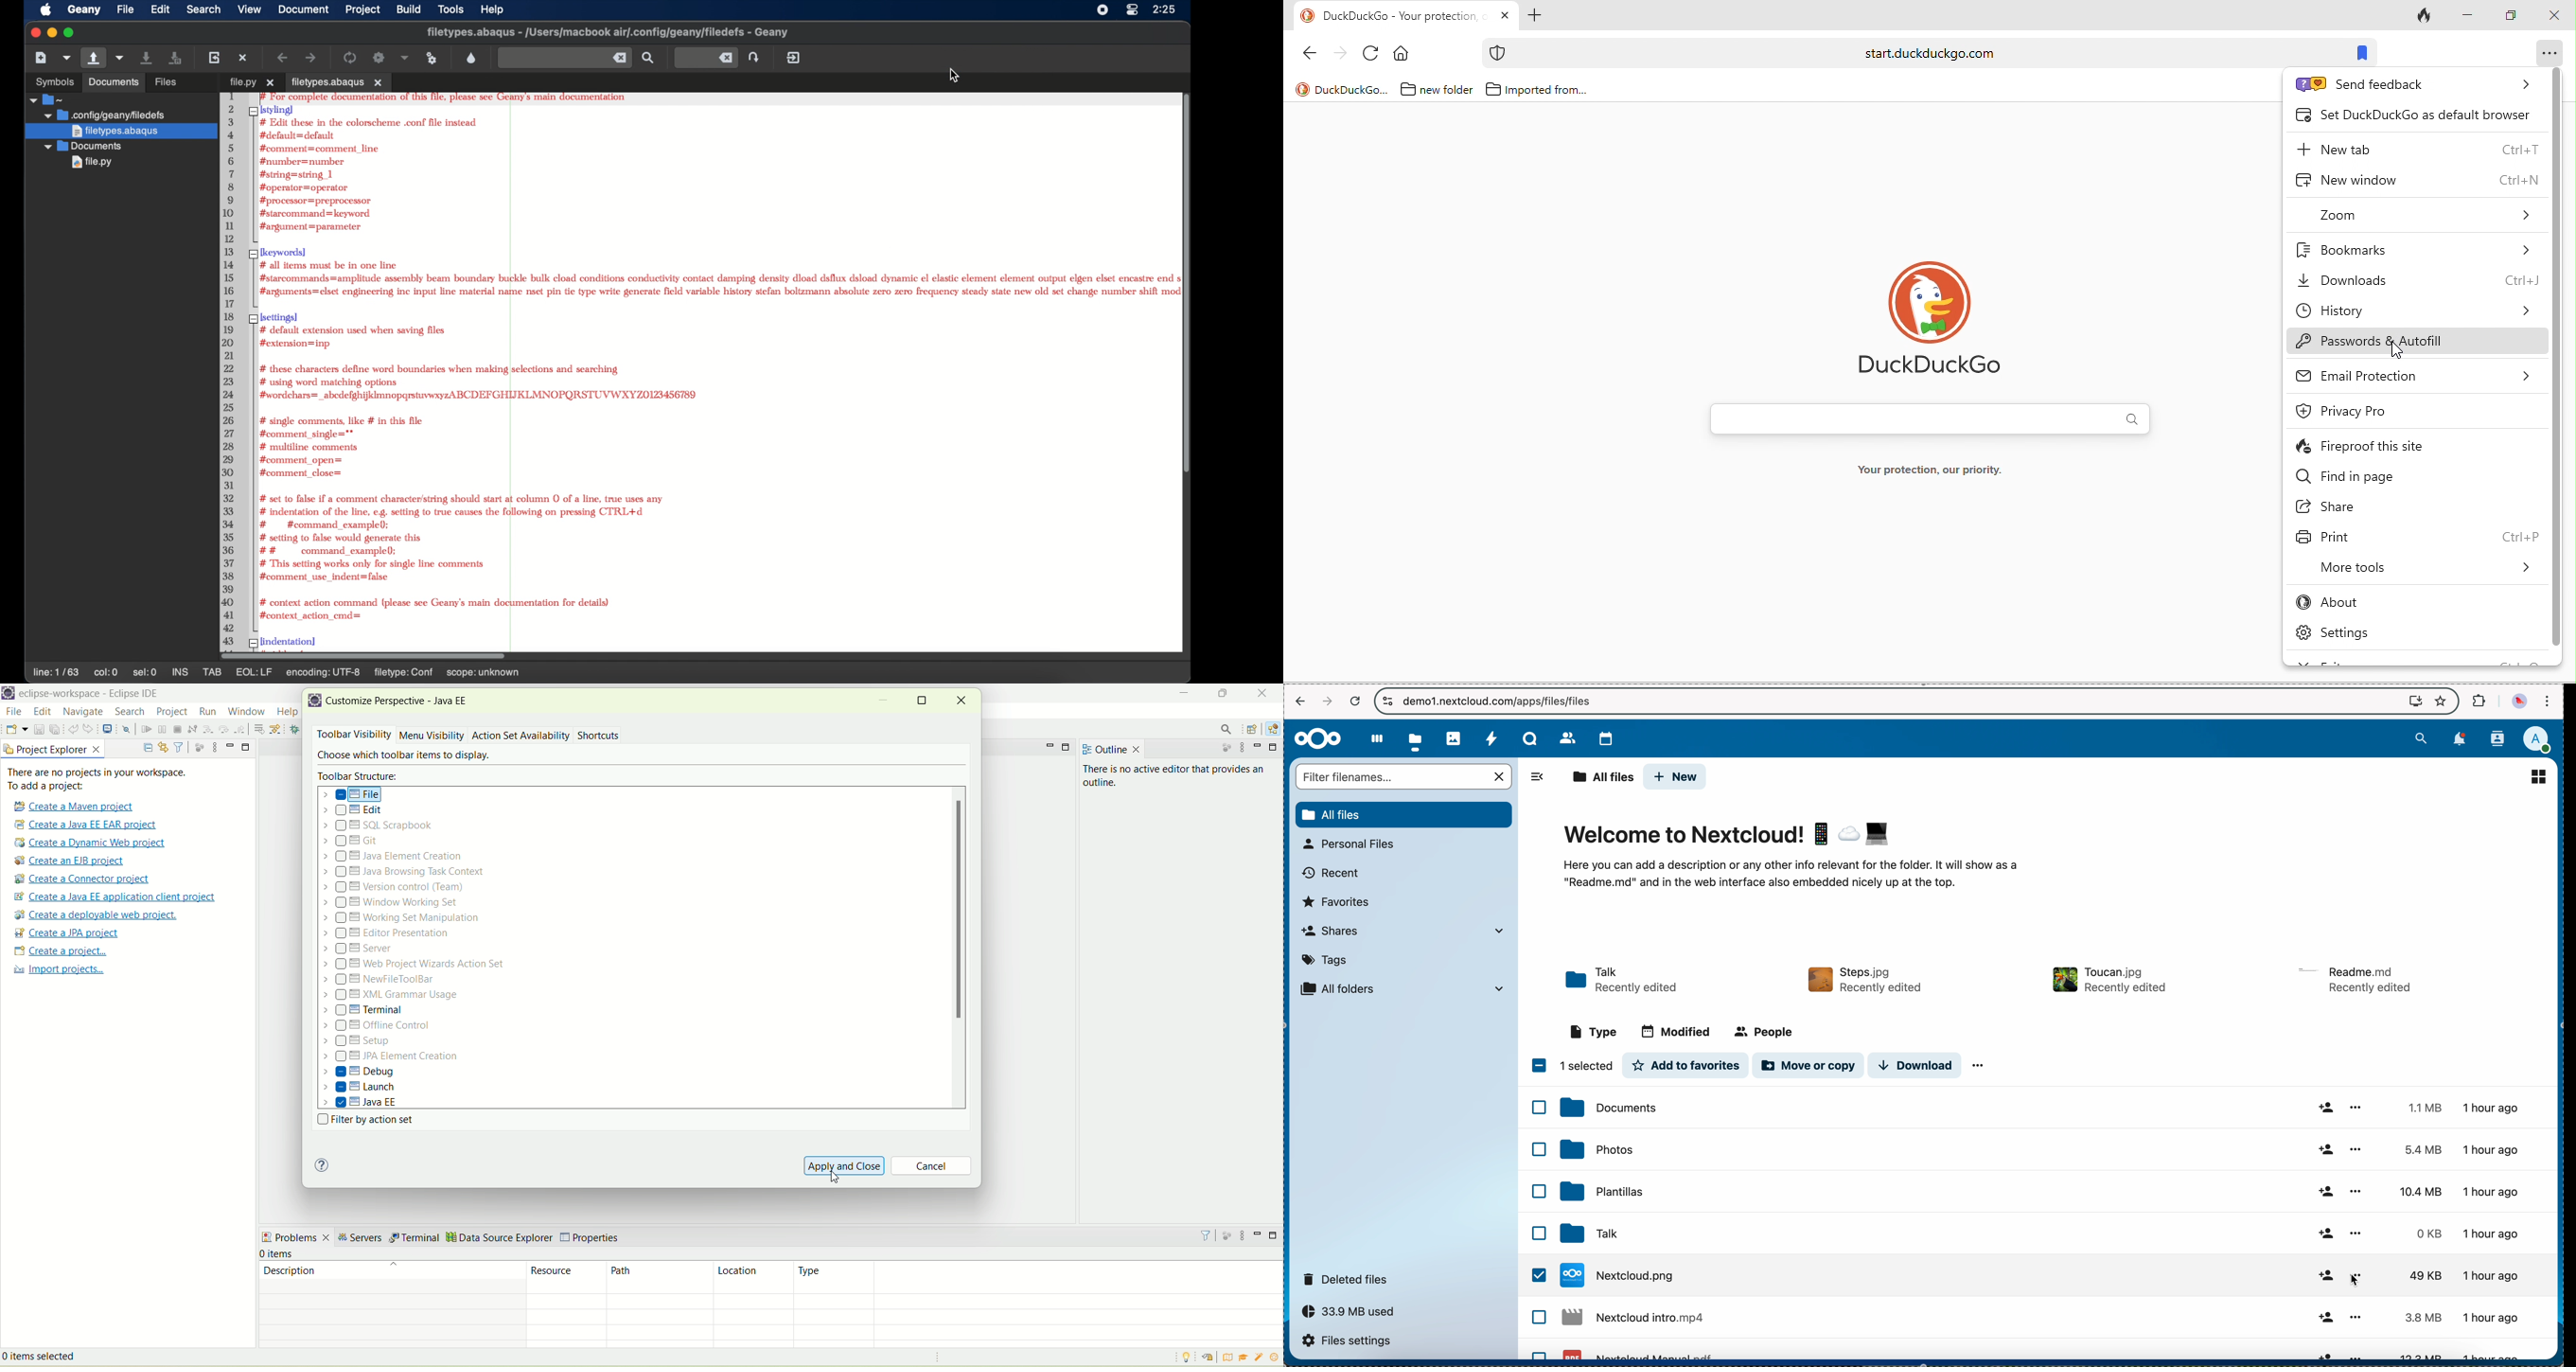 This screenshot has width=2576, height=1372. Describe the element at coordinates (1687, 1066) in the screenshot. I see `add to favorites` at that location.